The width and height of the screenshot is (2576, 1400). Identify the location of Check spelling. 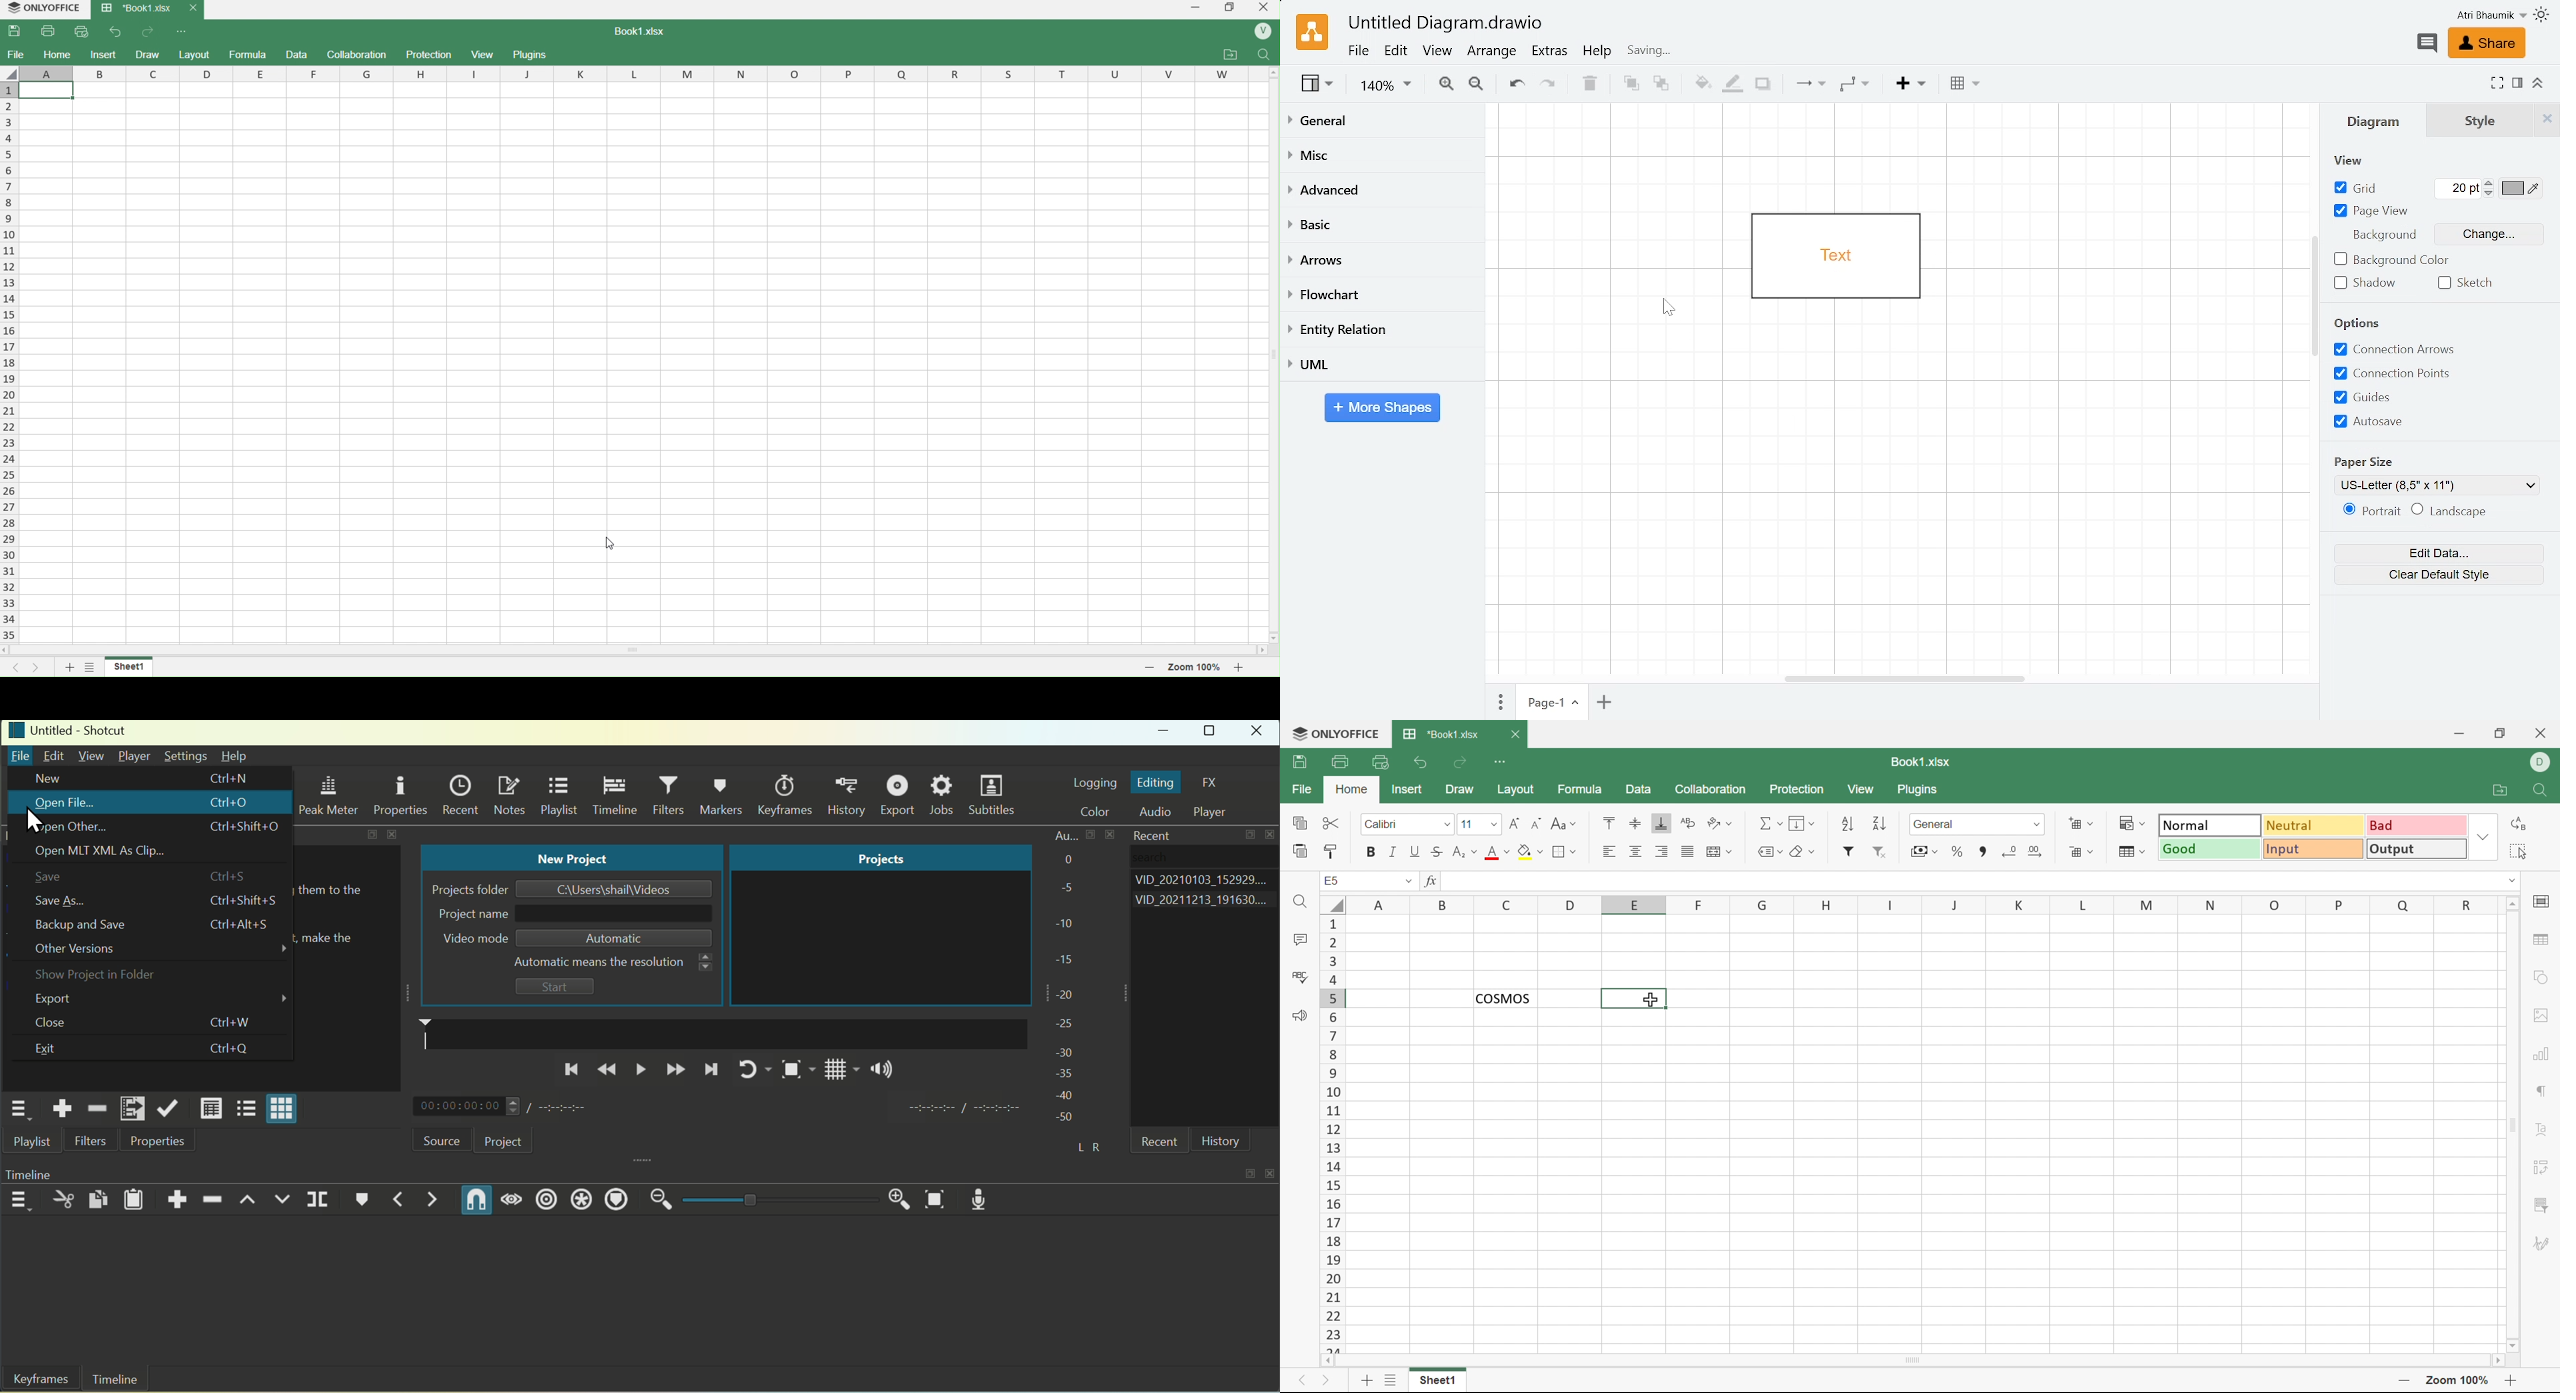
(1297, 975).